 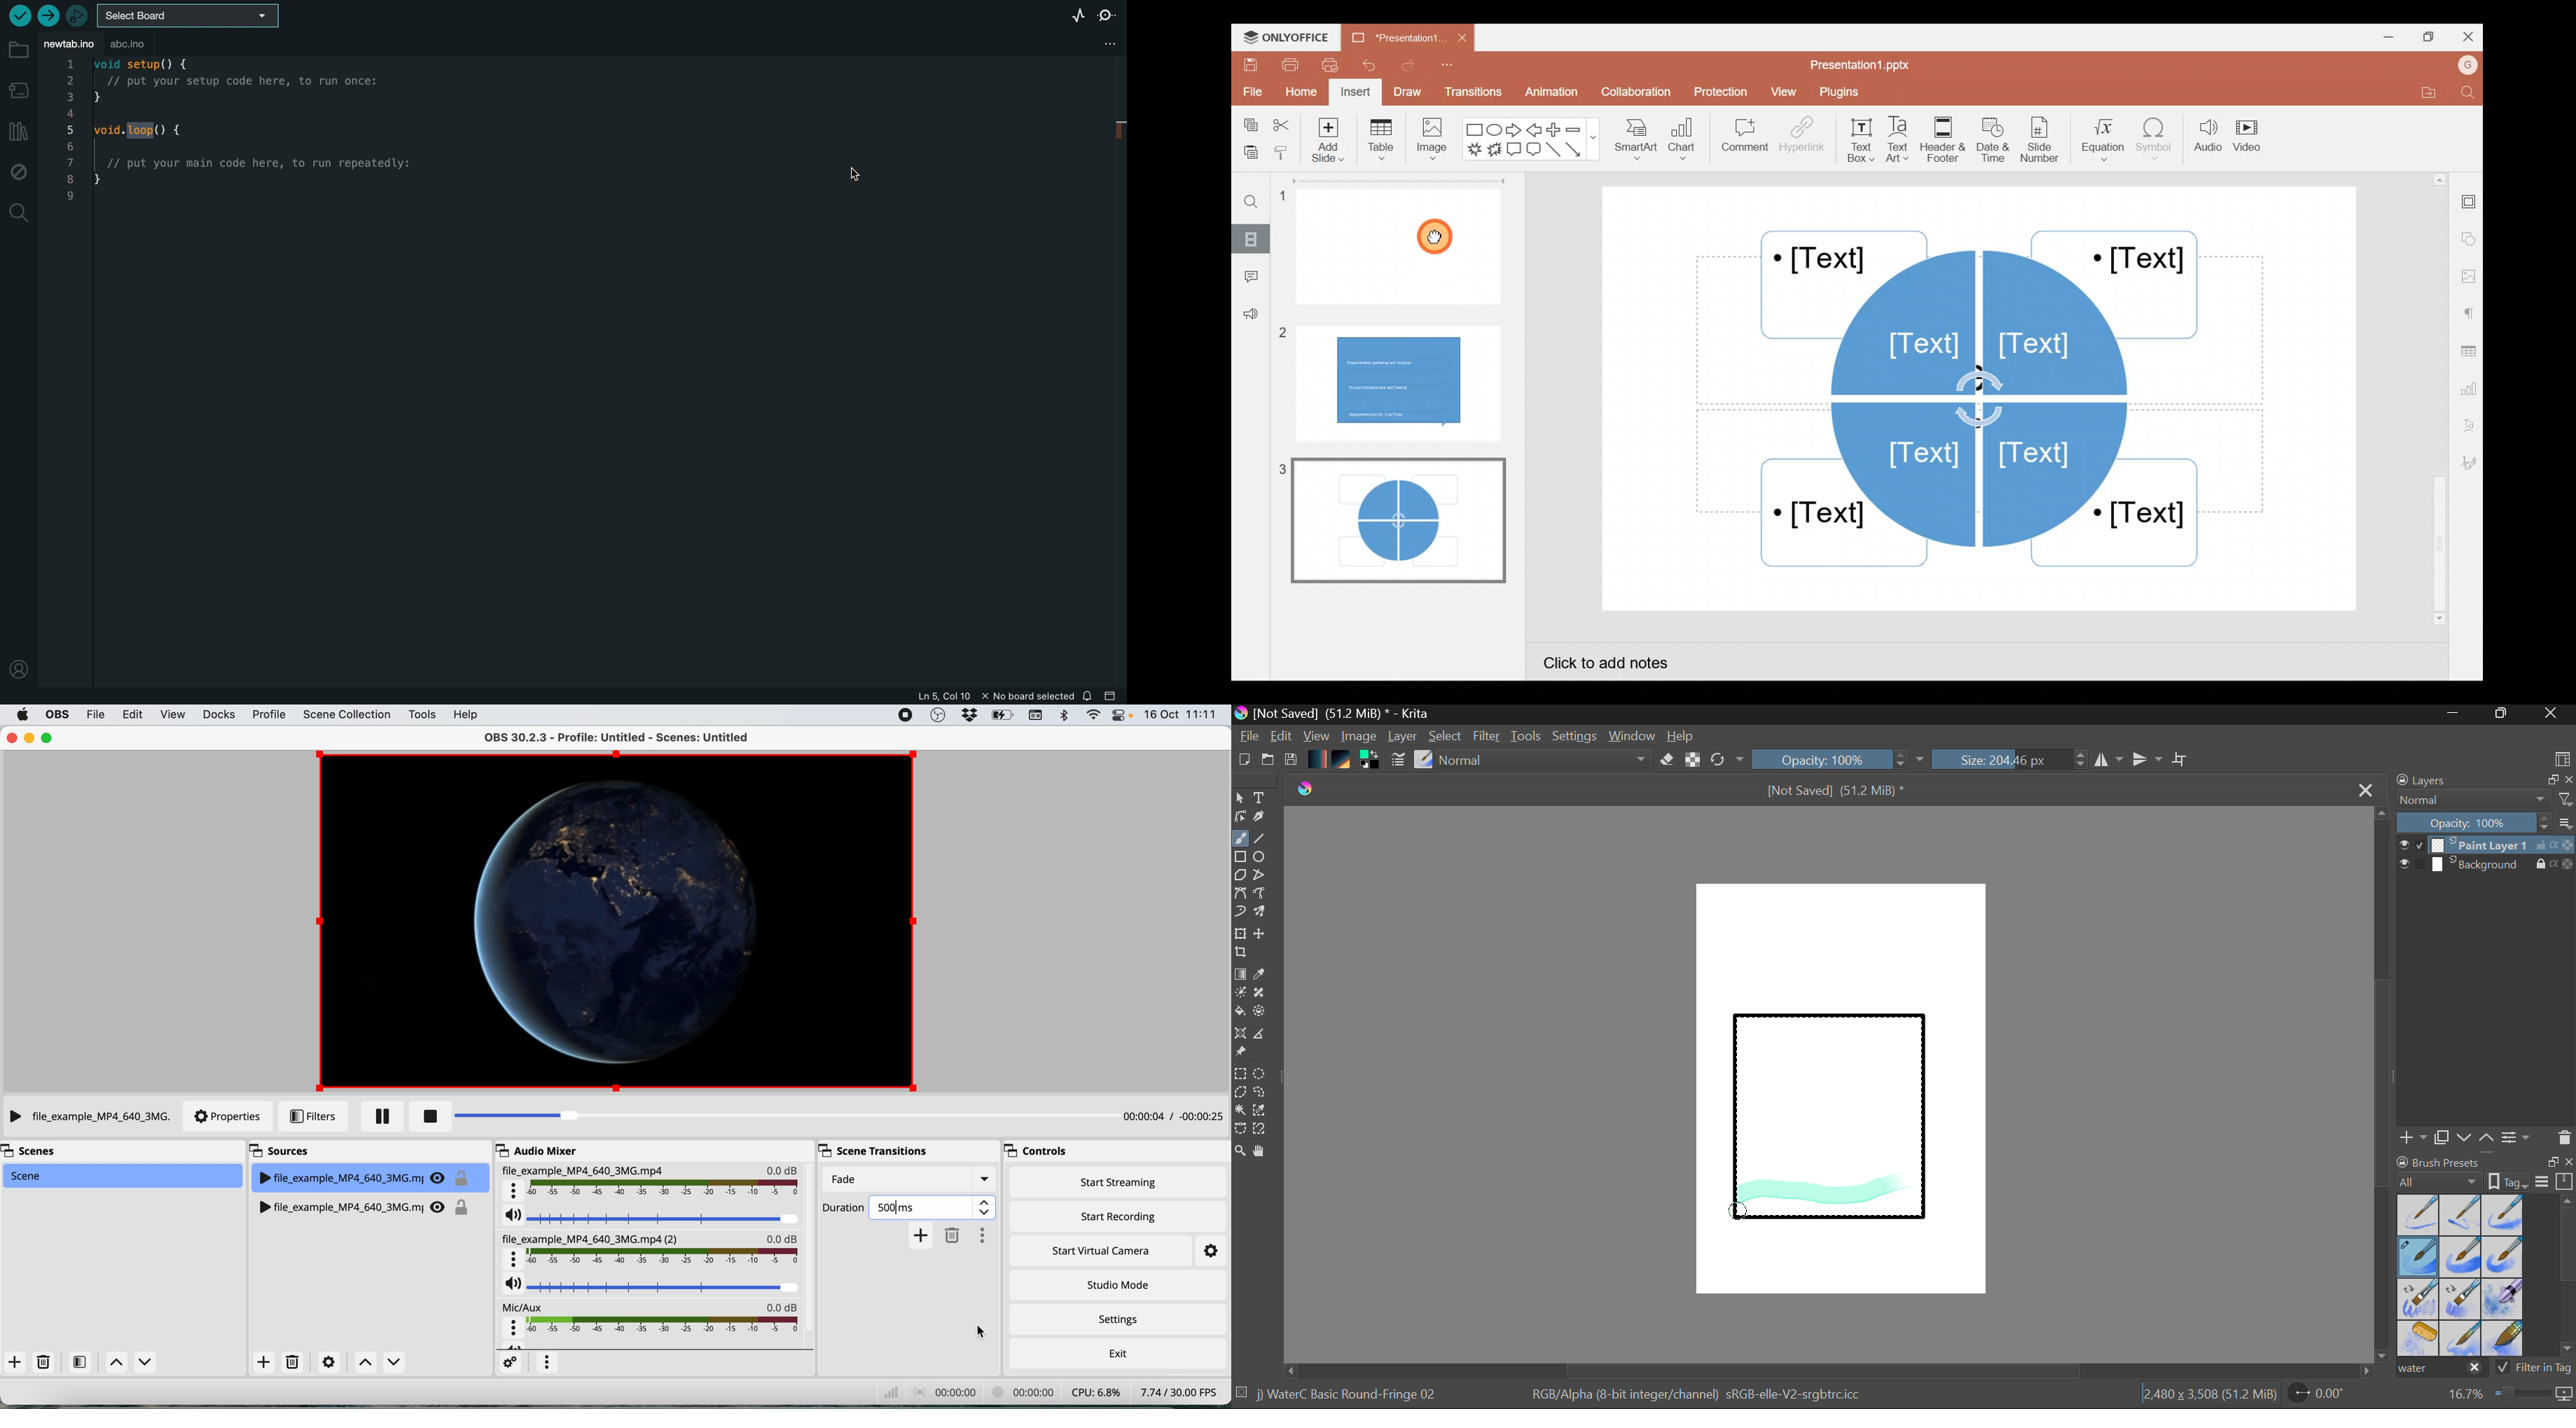 I want to click on Animation, so click(x=1549, y=91).